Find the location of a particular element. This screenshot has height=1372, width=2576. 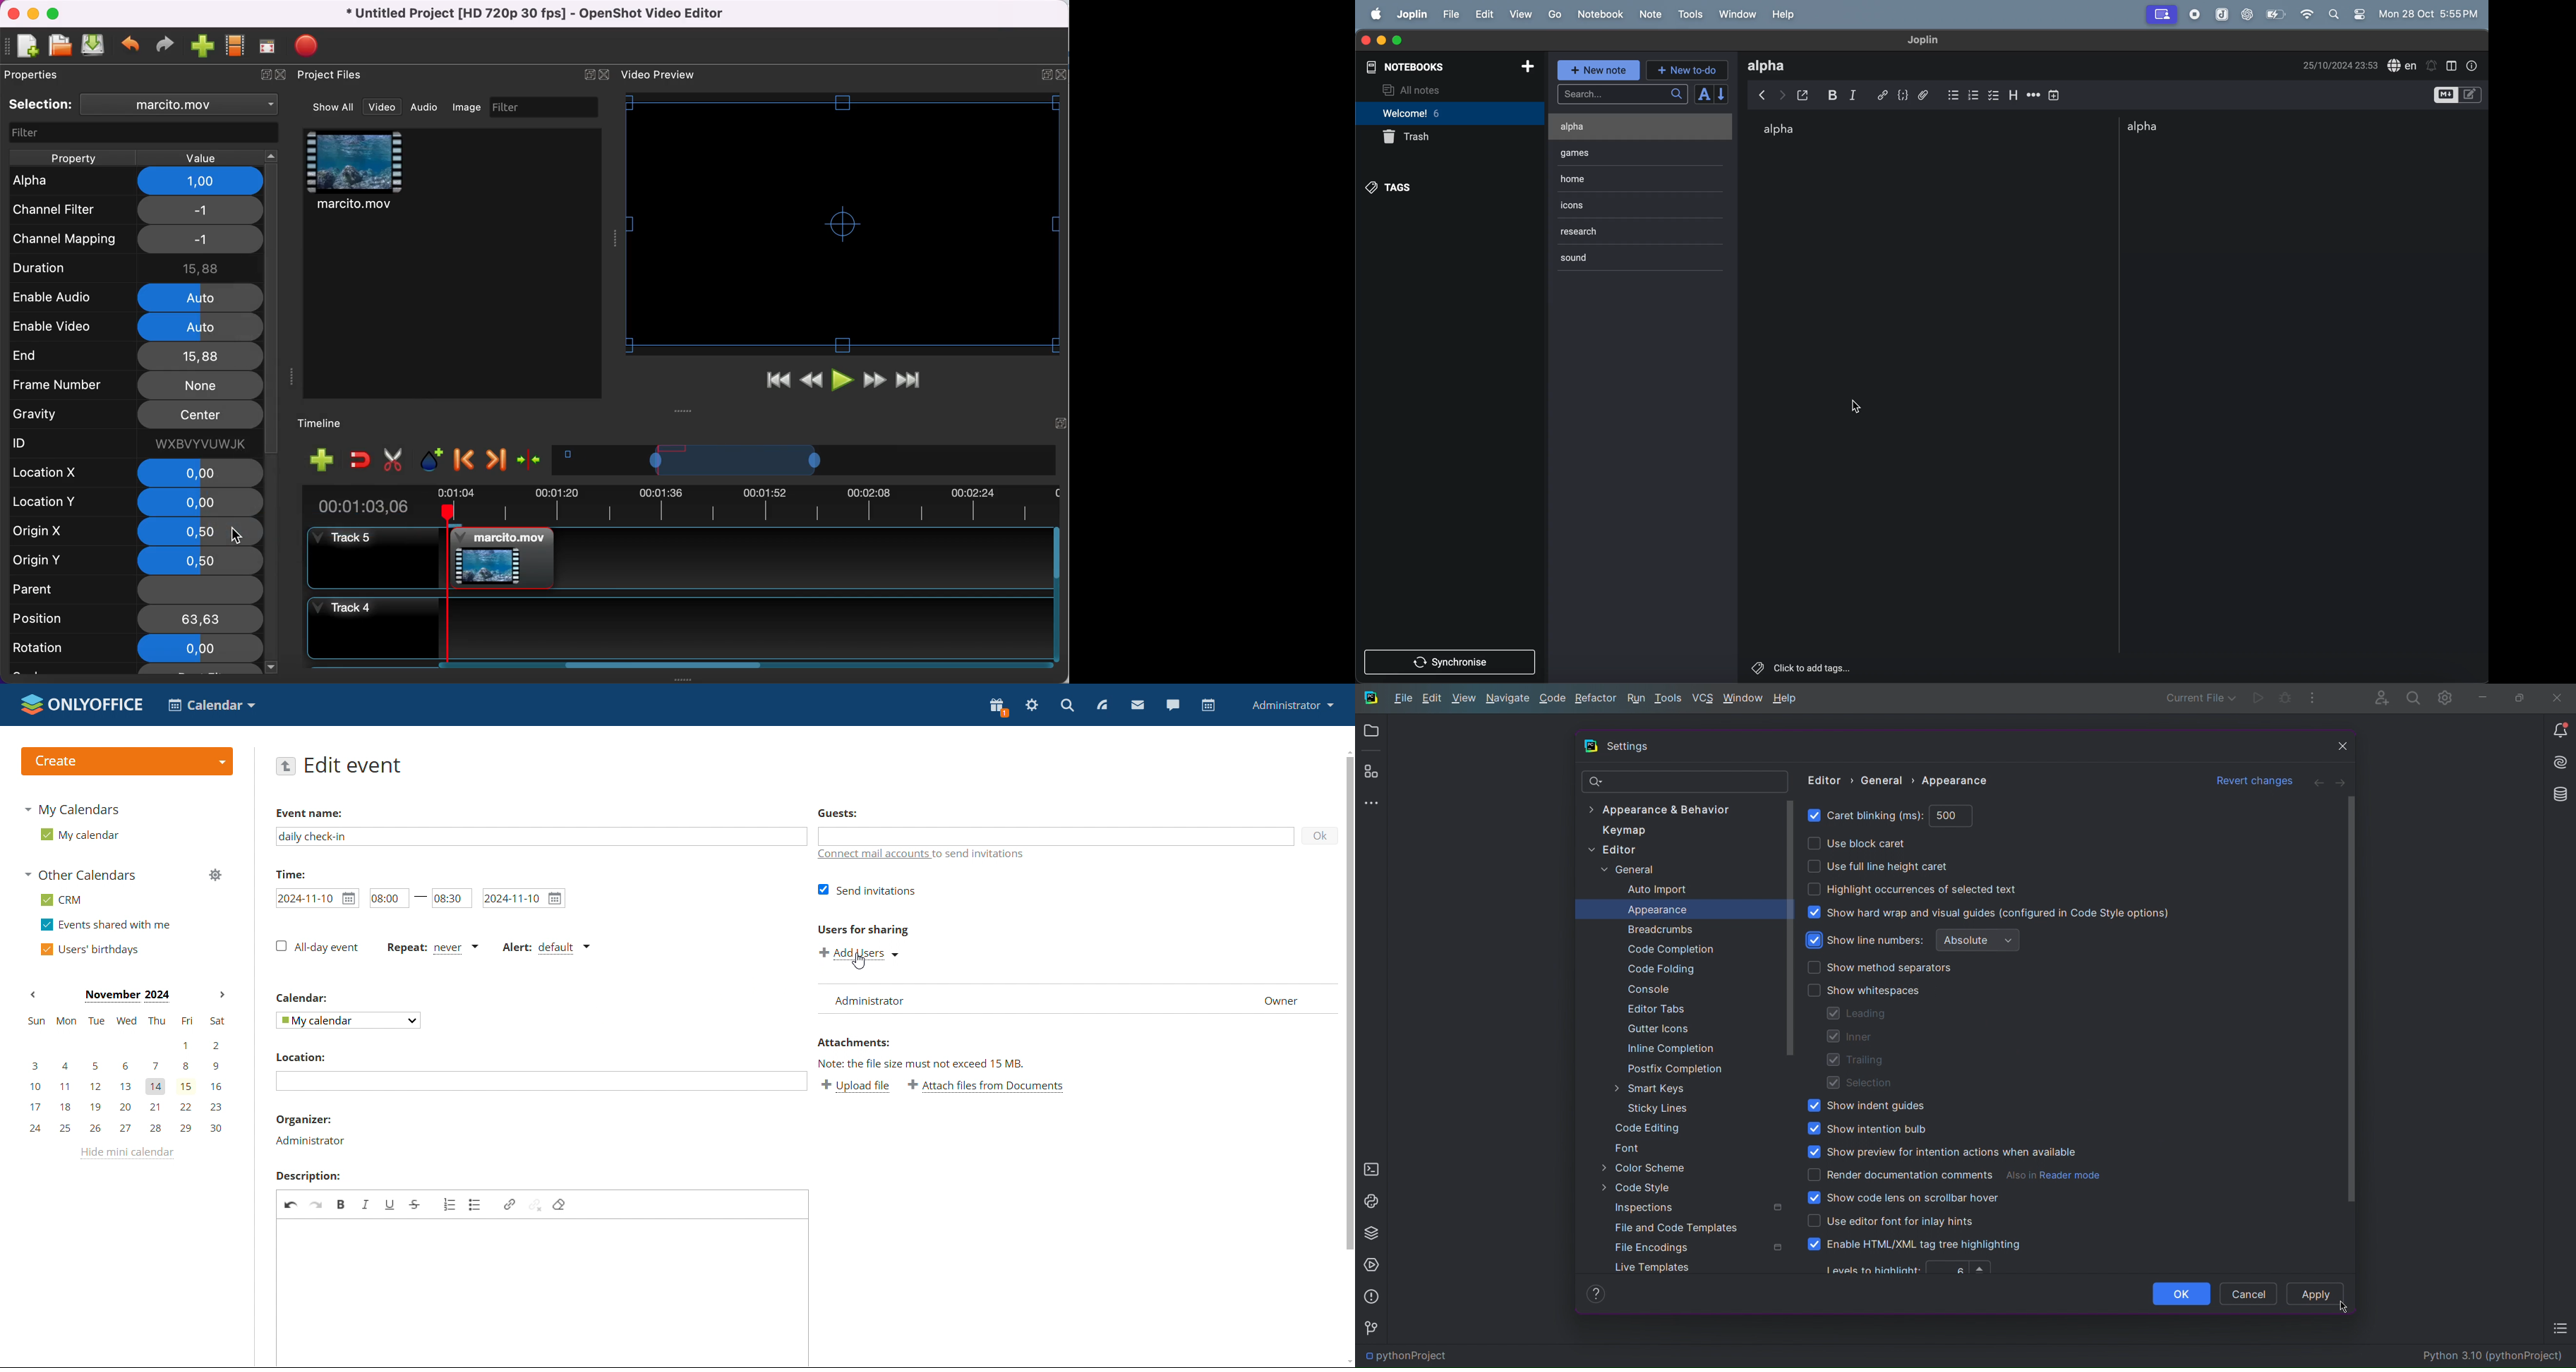

Tools is located at coordinates (1670, 698).